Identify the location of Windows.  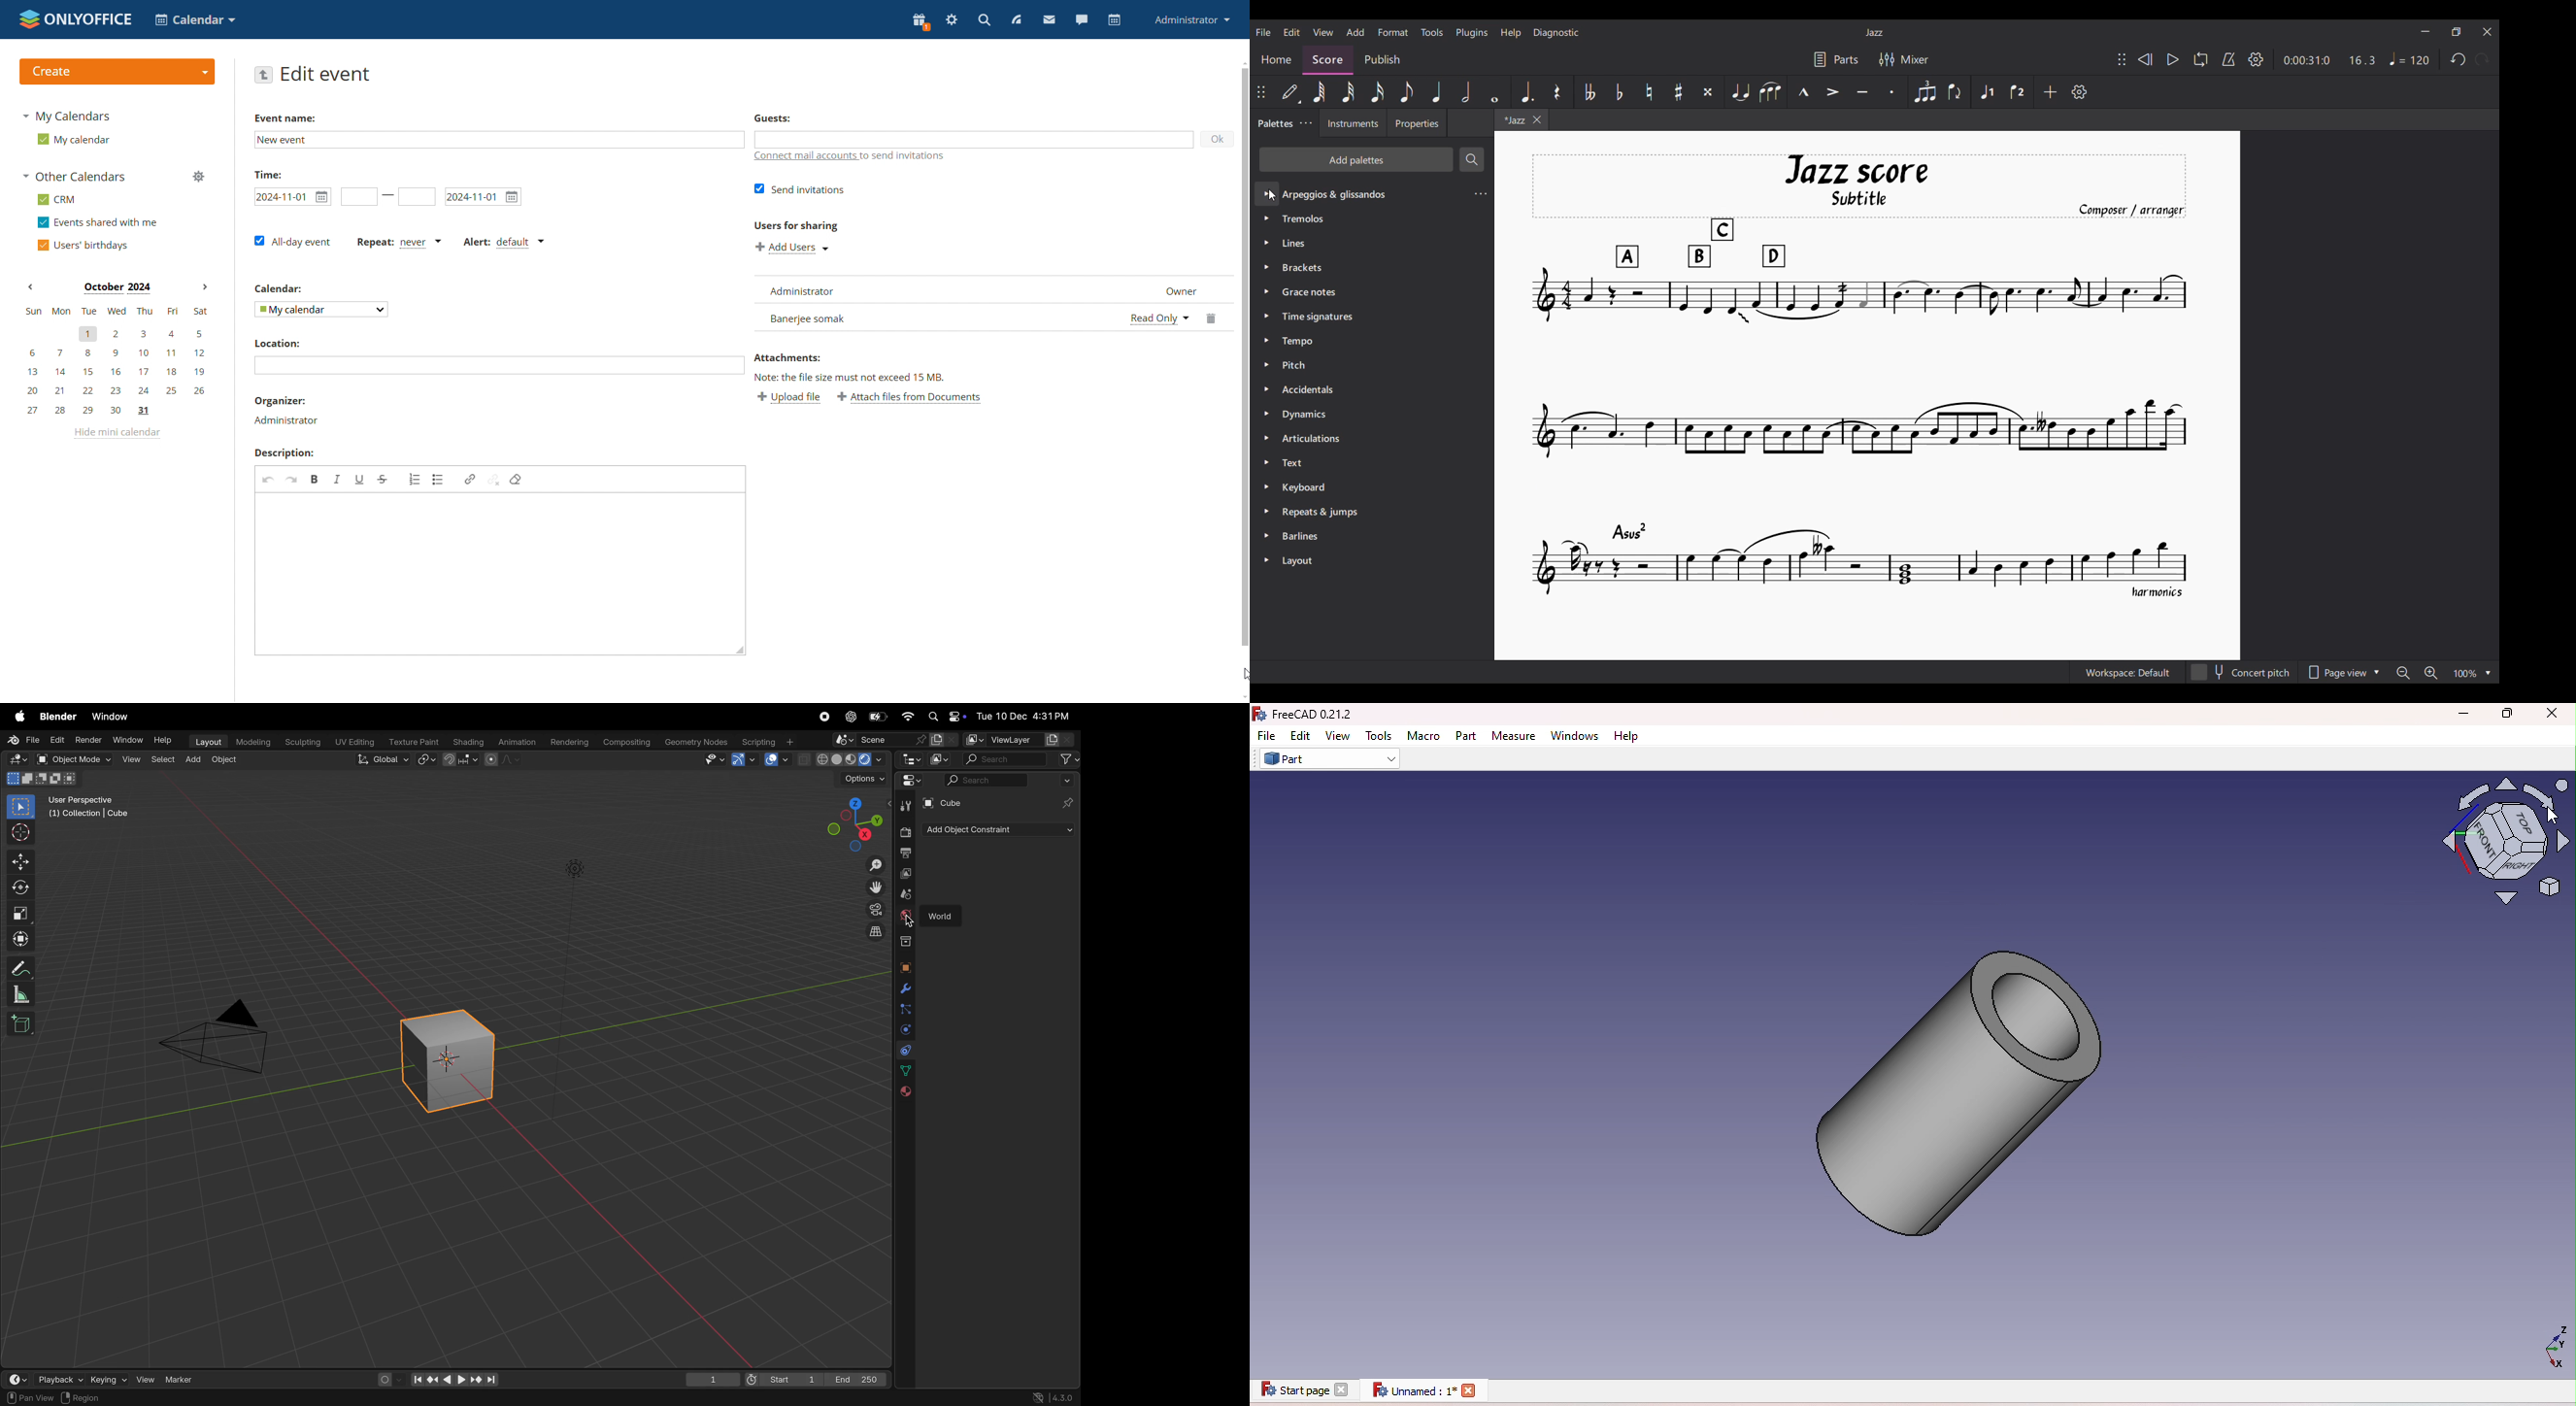
(1579, 736).